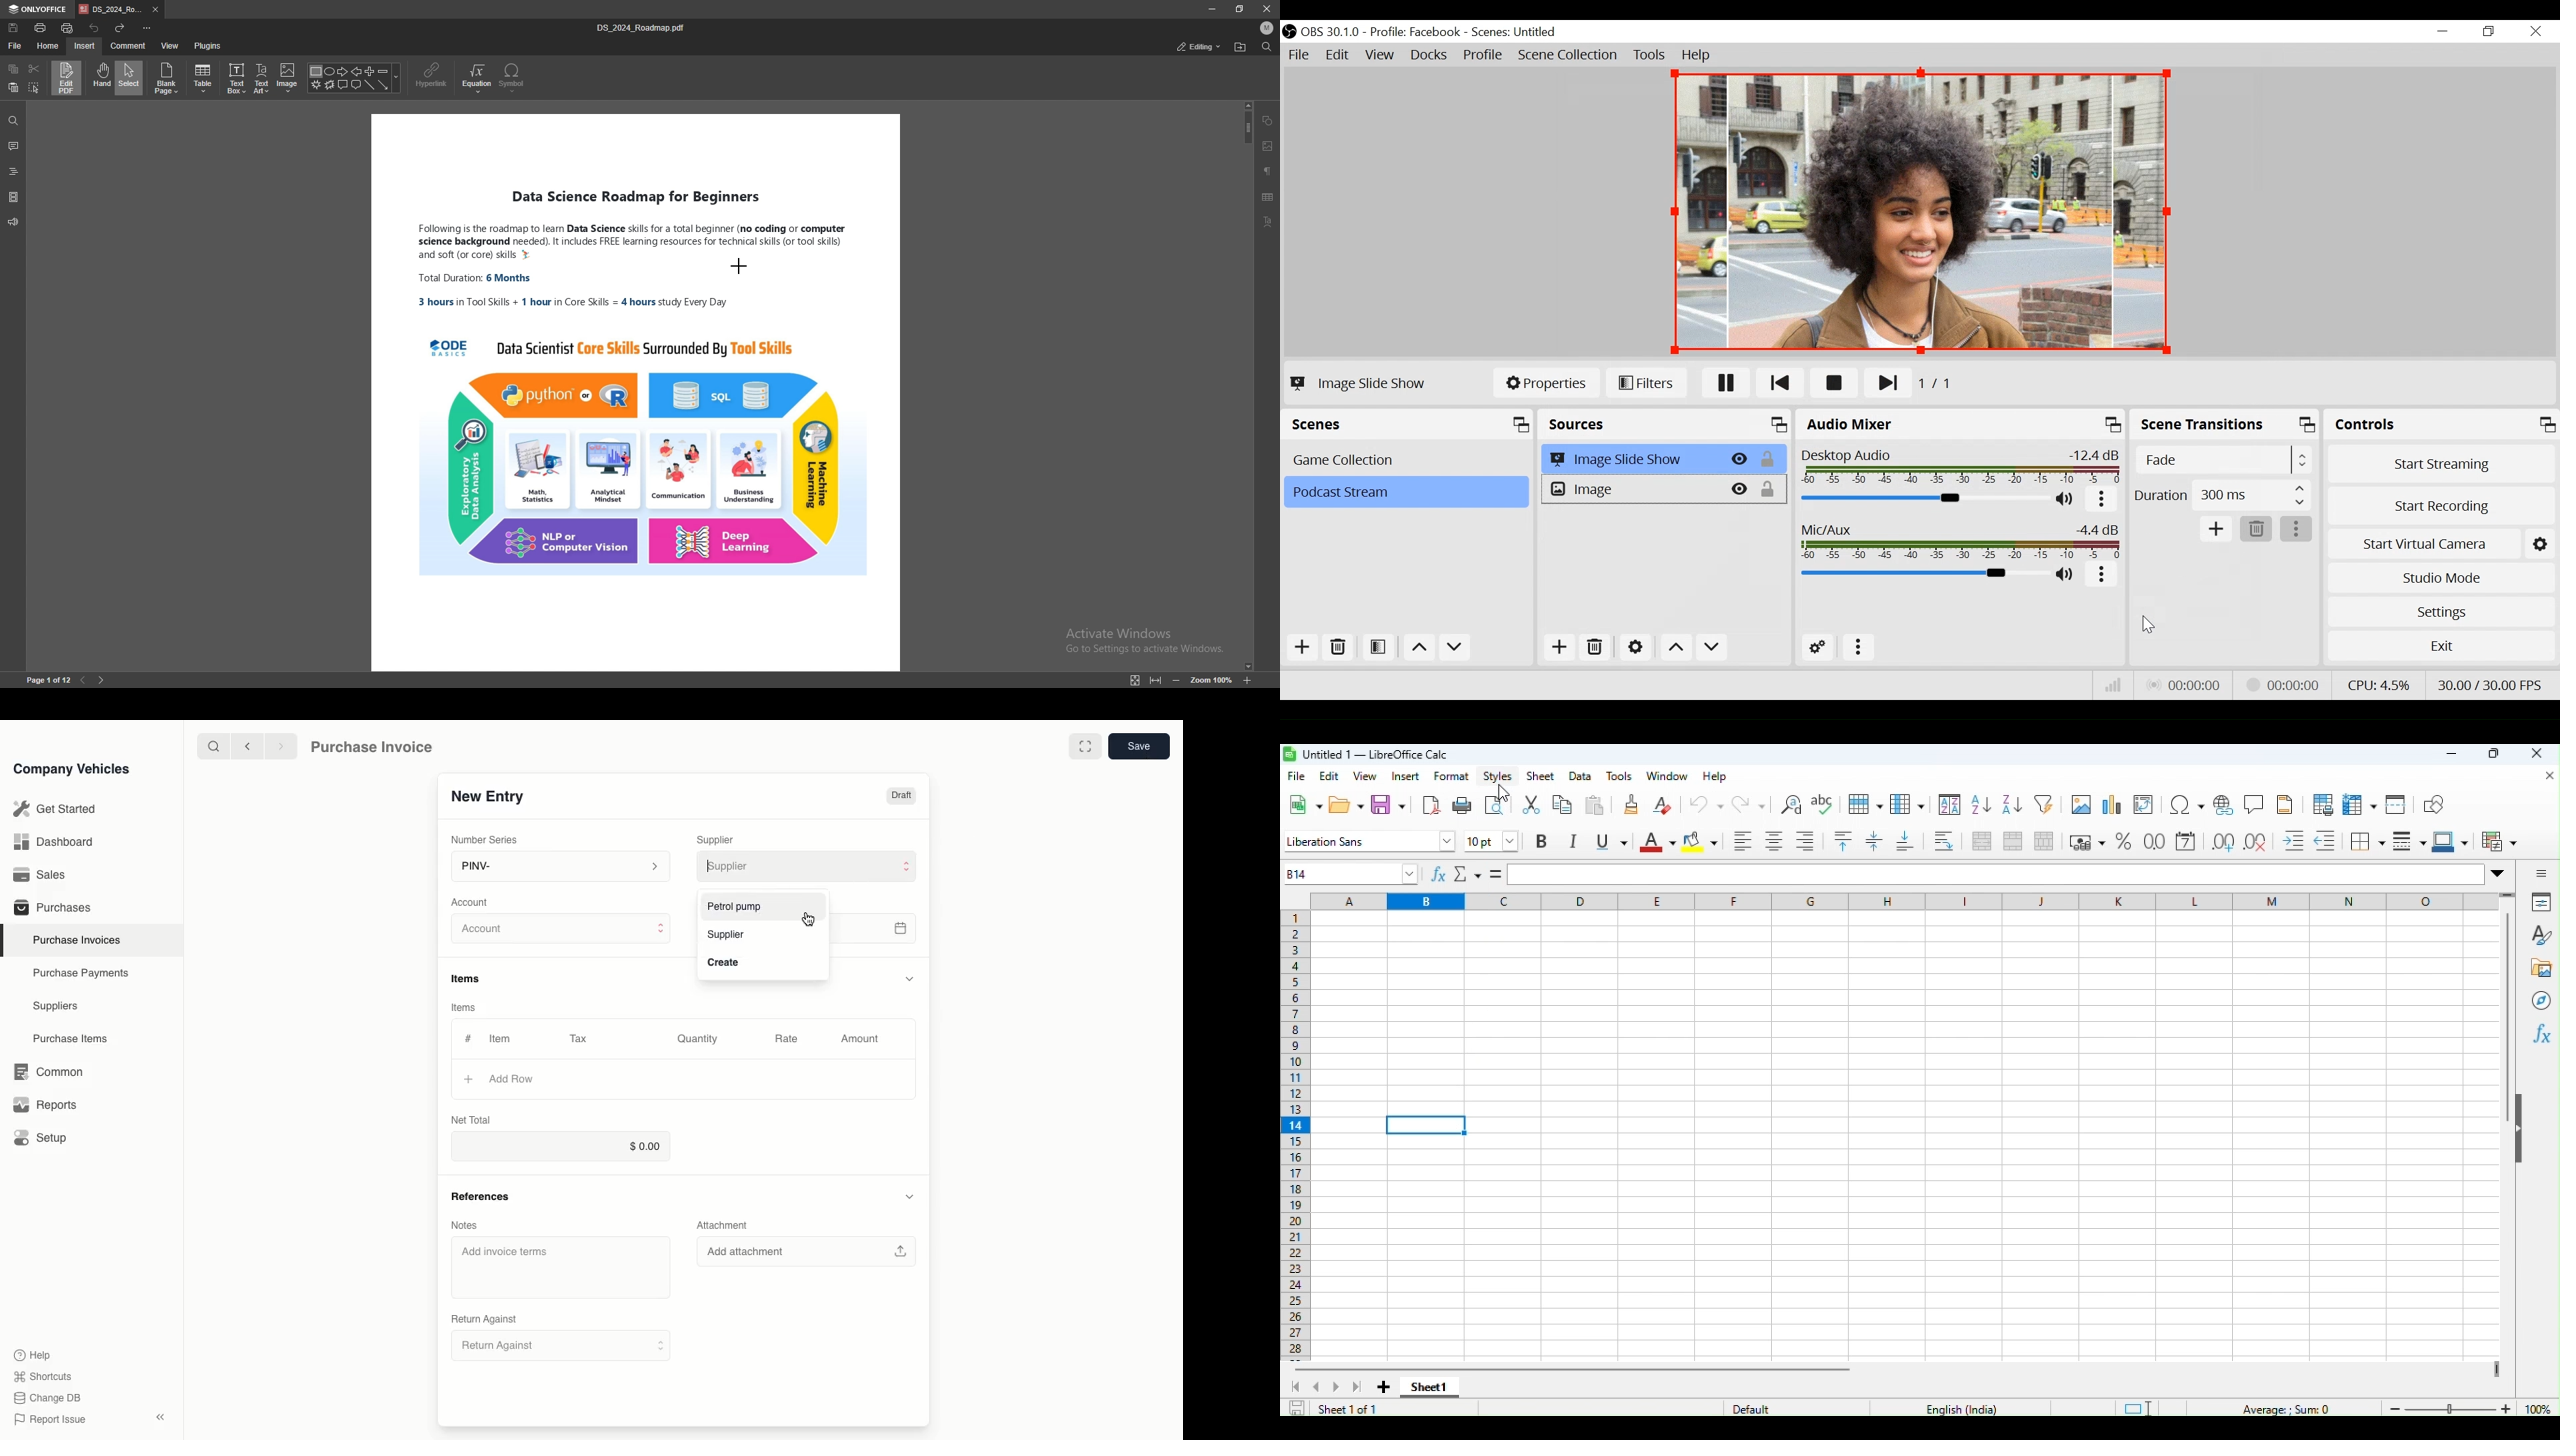  I want to click on fill colour, so click(1700, 843).